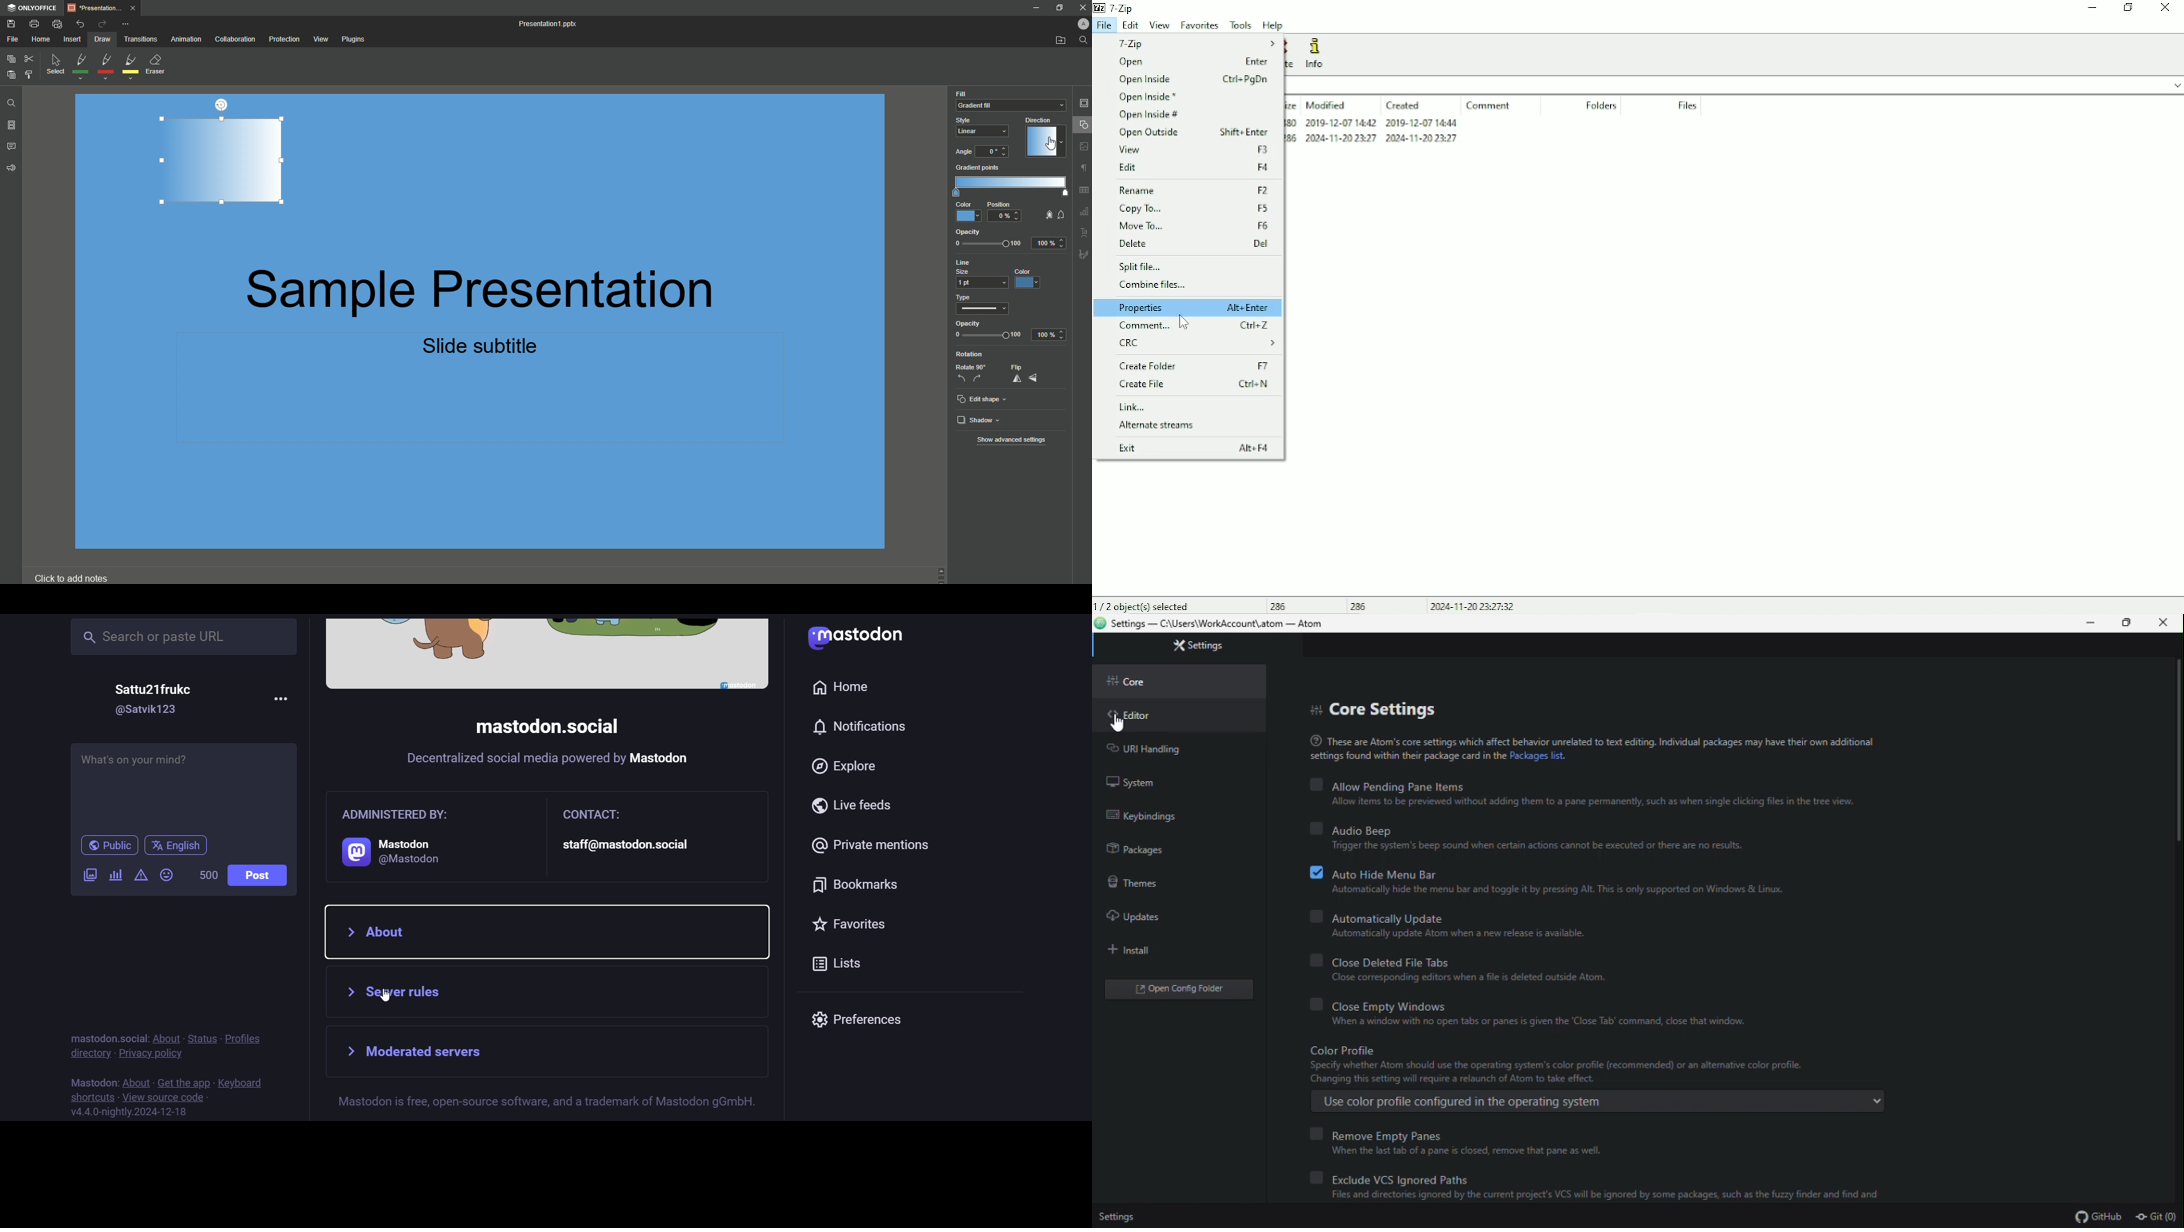 The image size is (2184, 1232). What do you see at coordinates (1054, 213) in the screenshot?
I see `Icons` at bounding box center [1054, 213].